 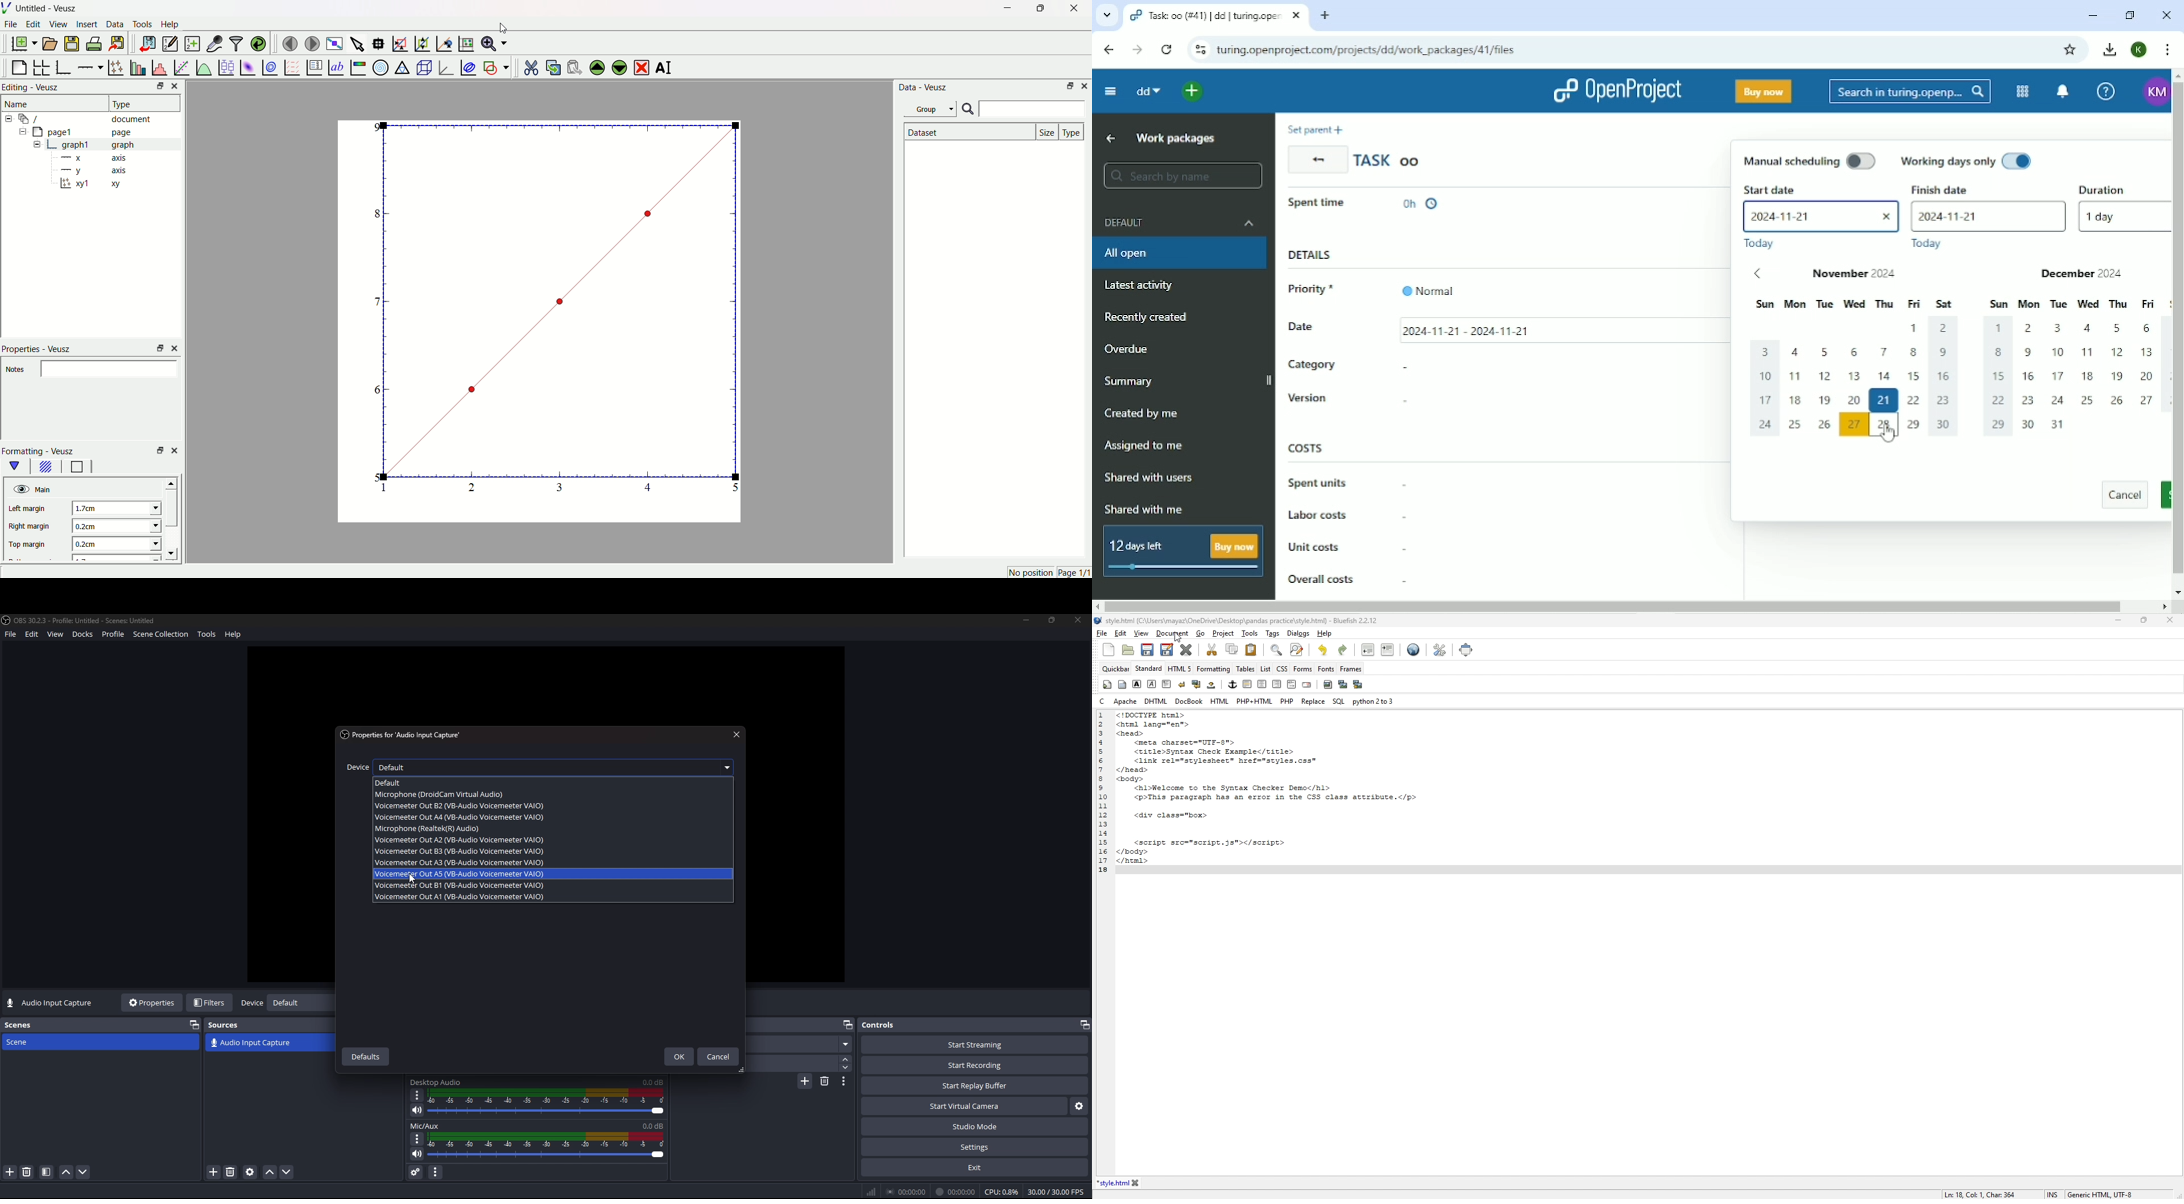 I want to click on xy1 xy, so click(x=98, y=184).